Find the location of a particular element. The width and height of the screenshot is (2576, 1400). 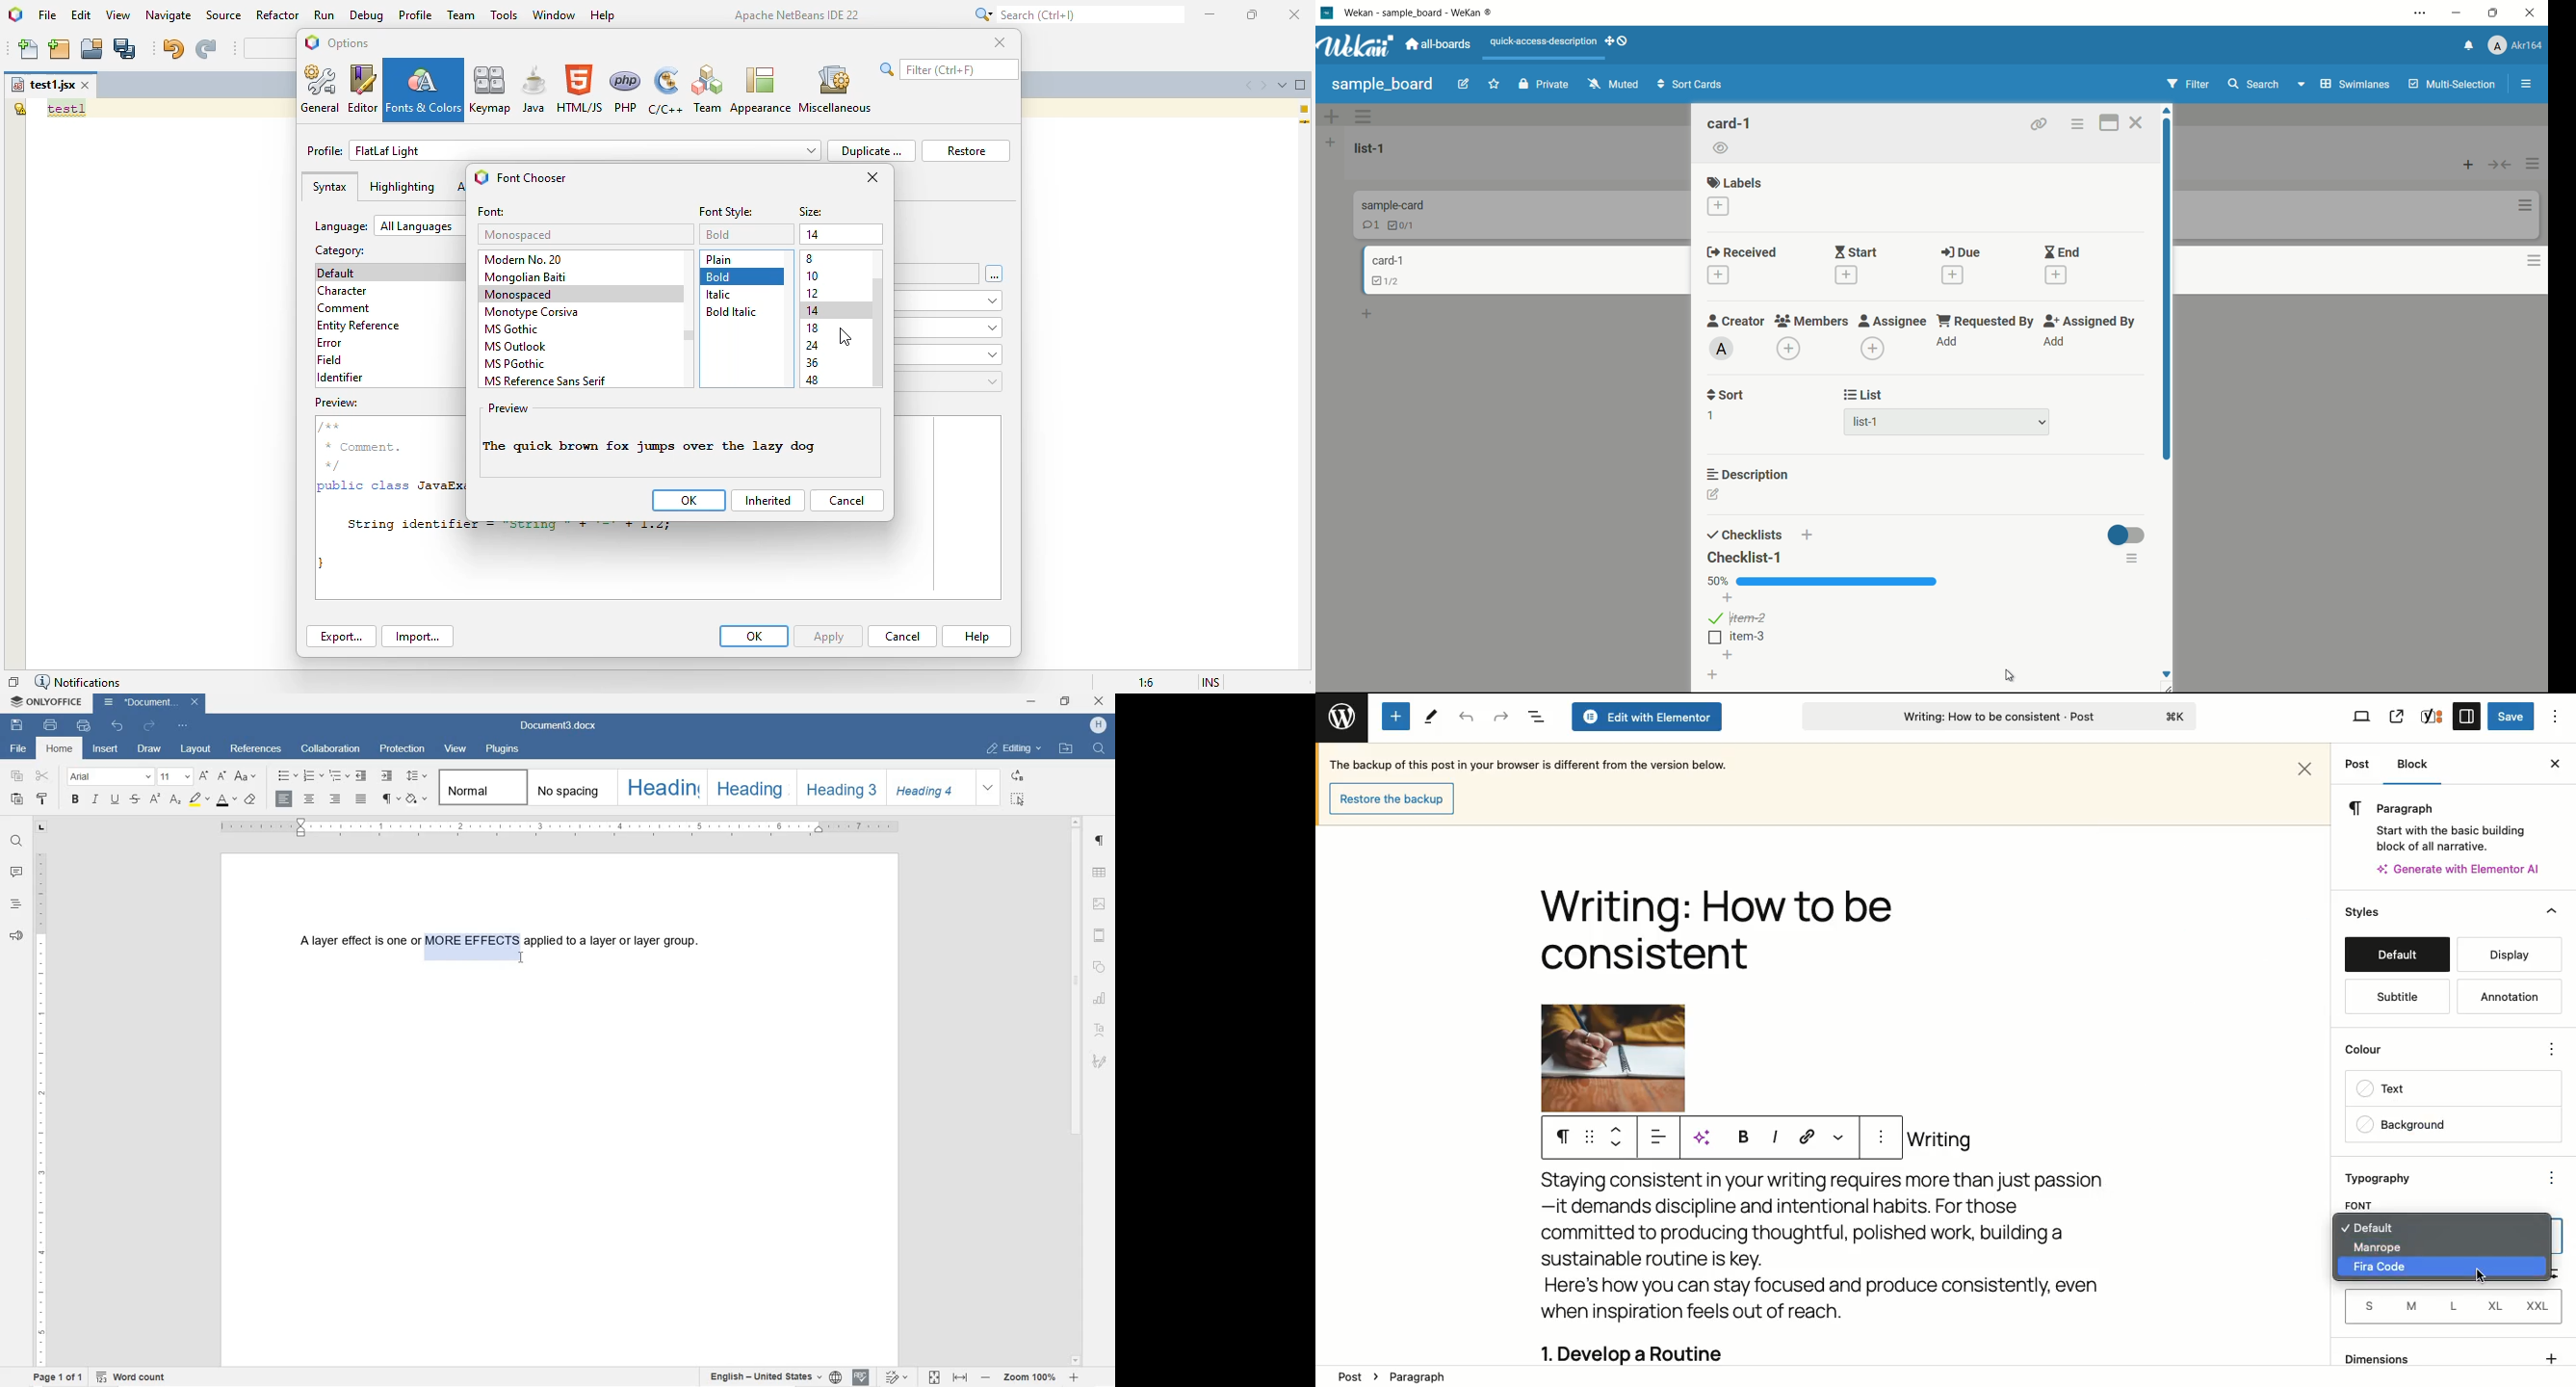

INCREASE INDENT is located at coordinates (389, 777).